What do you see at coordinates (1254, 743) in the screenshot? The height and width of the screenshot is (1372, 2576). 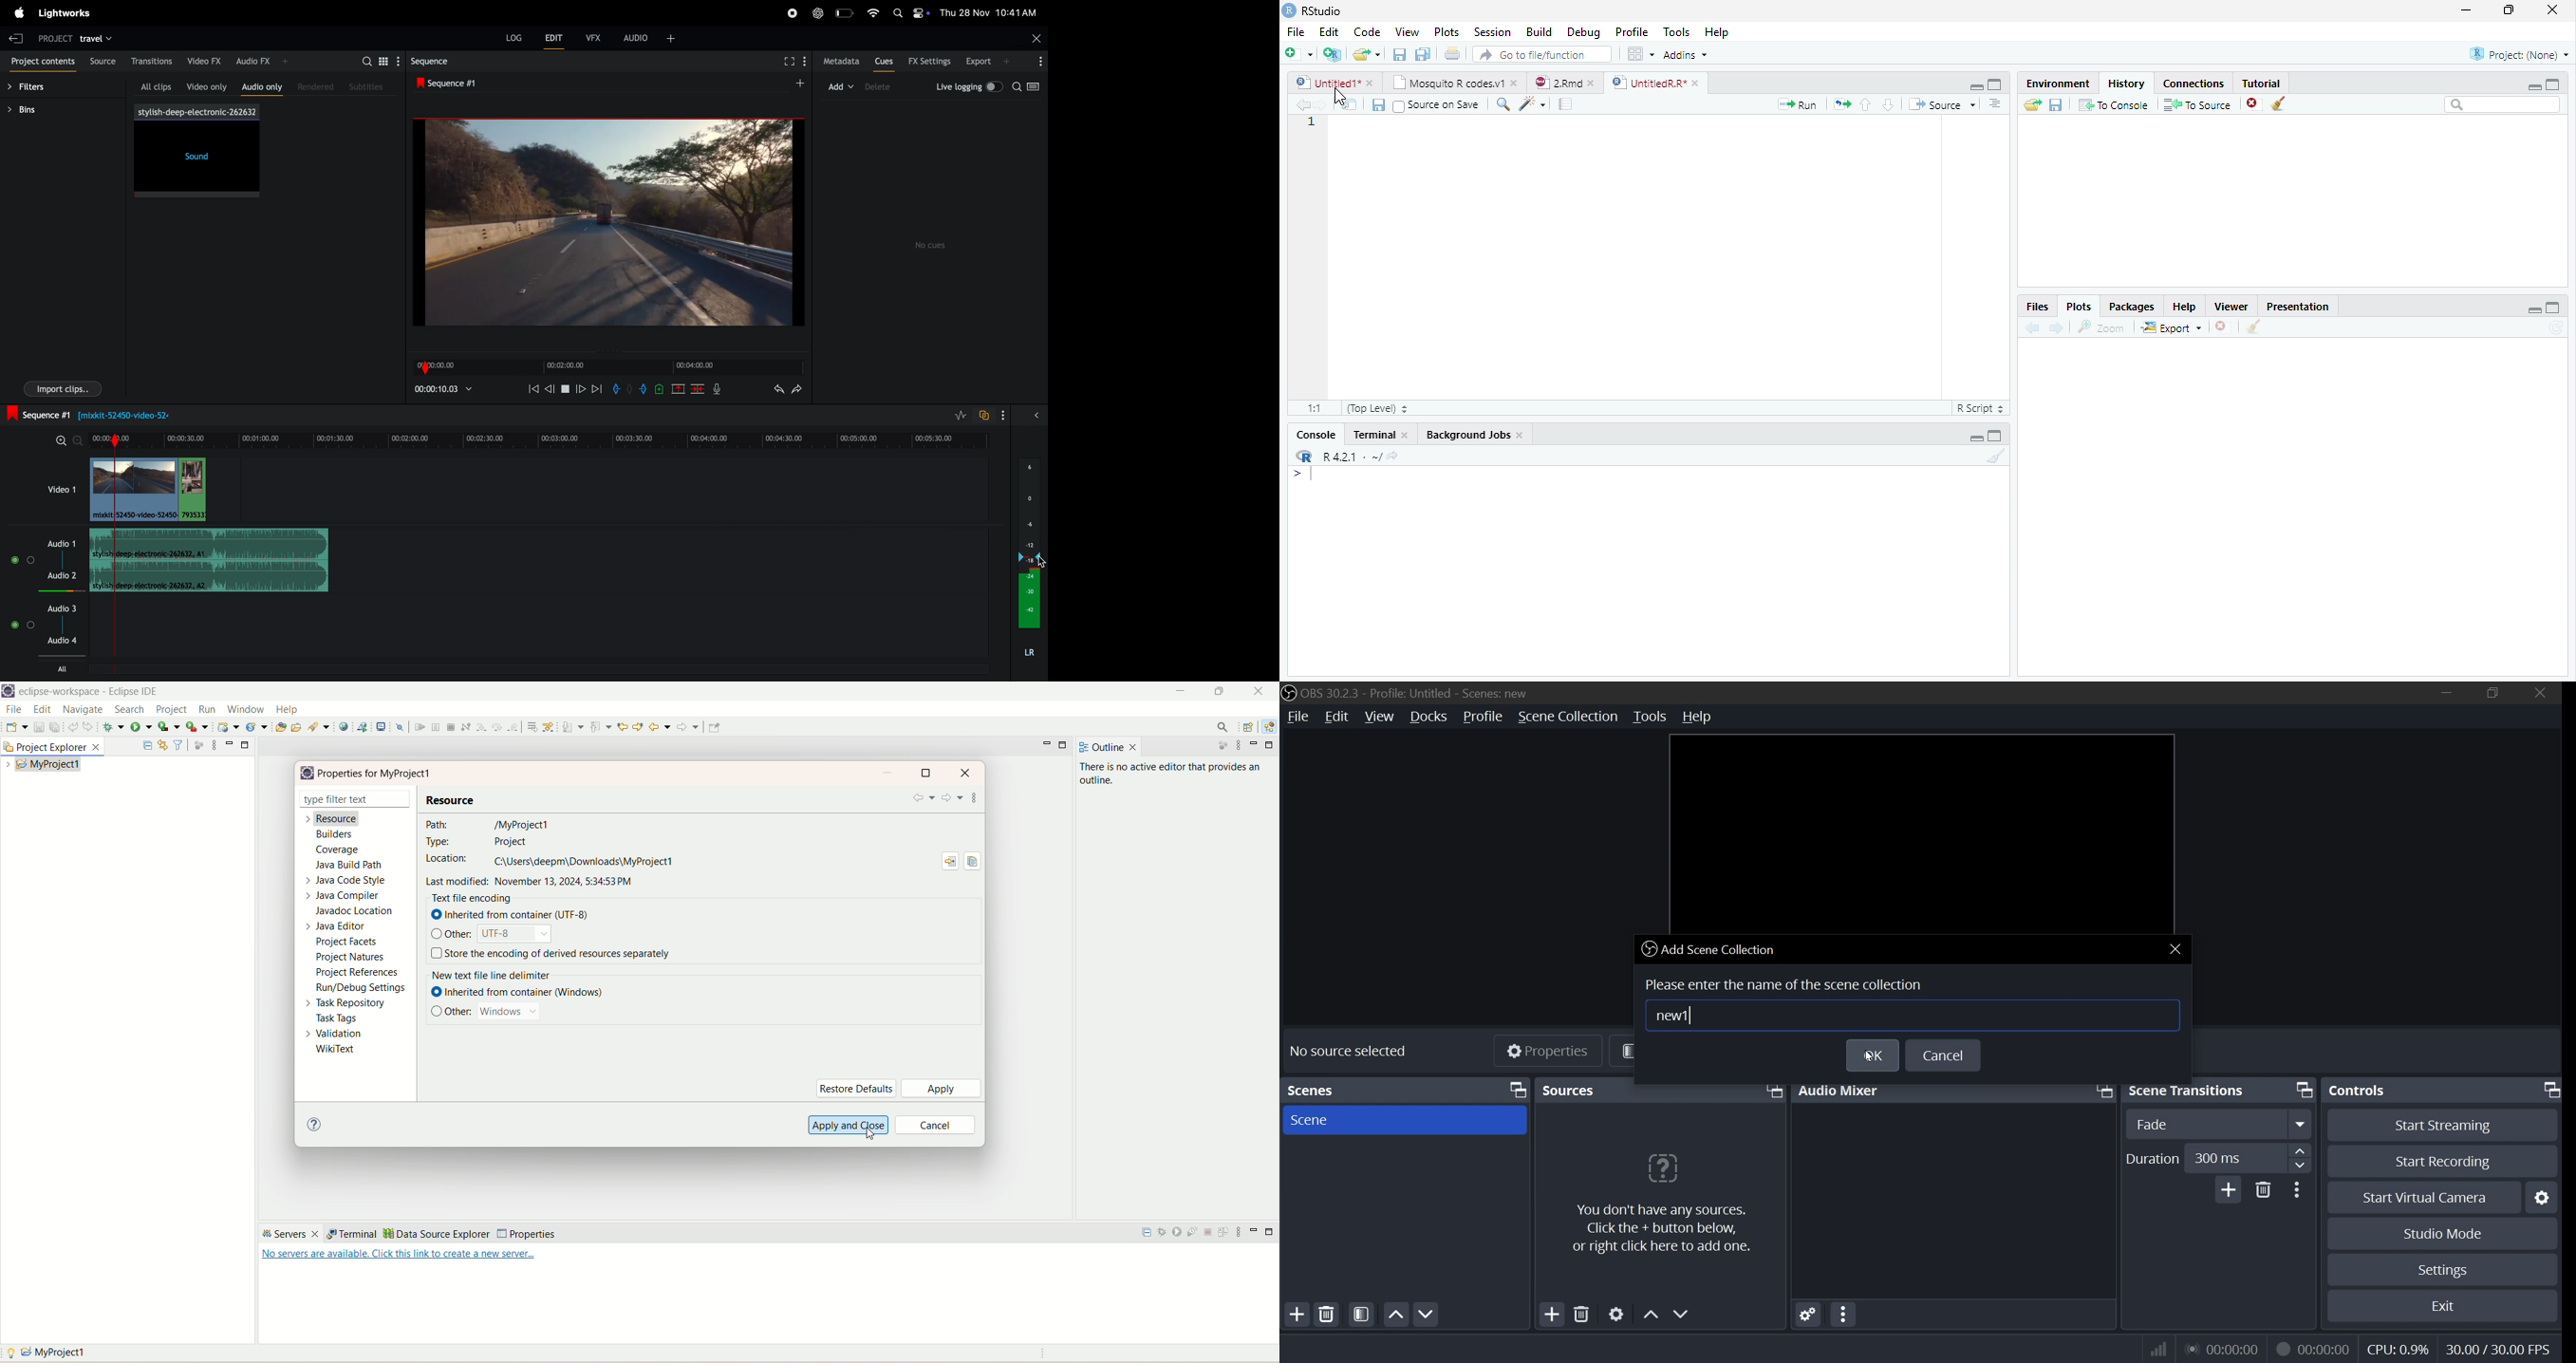 I see `minimize` at bounding box center [1254, 743].